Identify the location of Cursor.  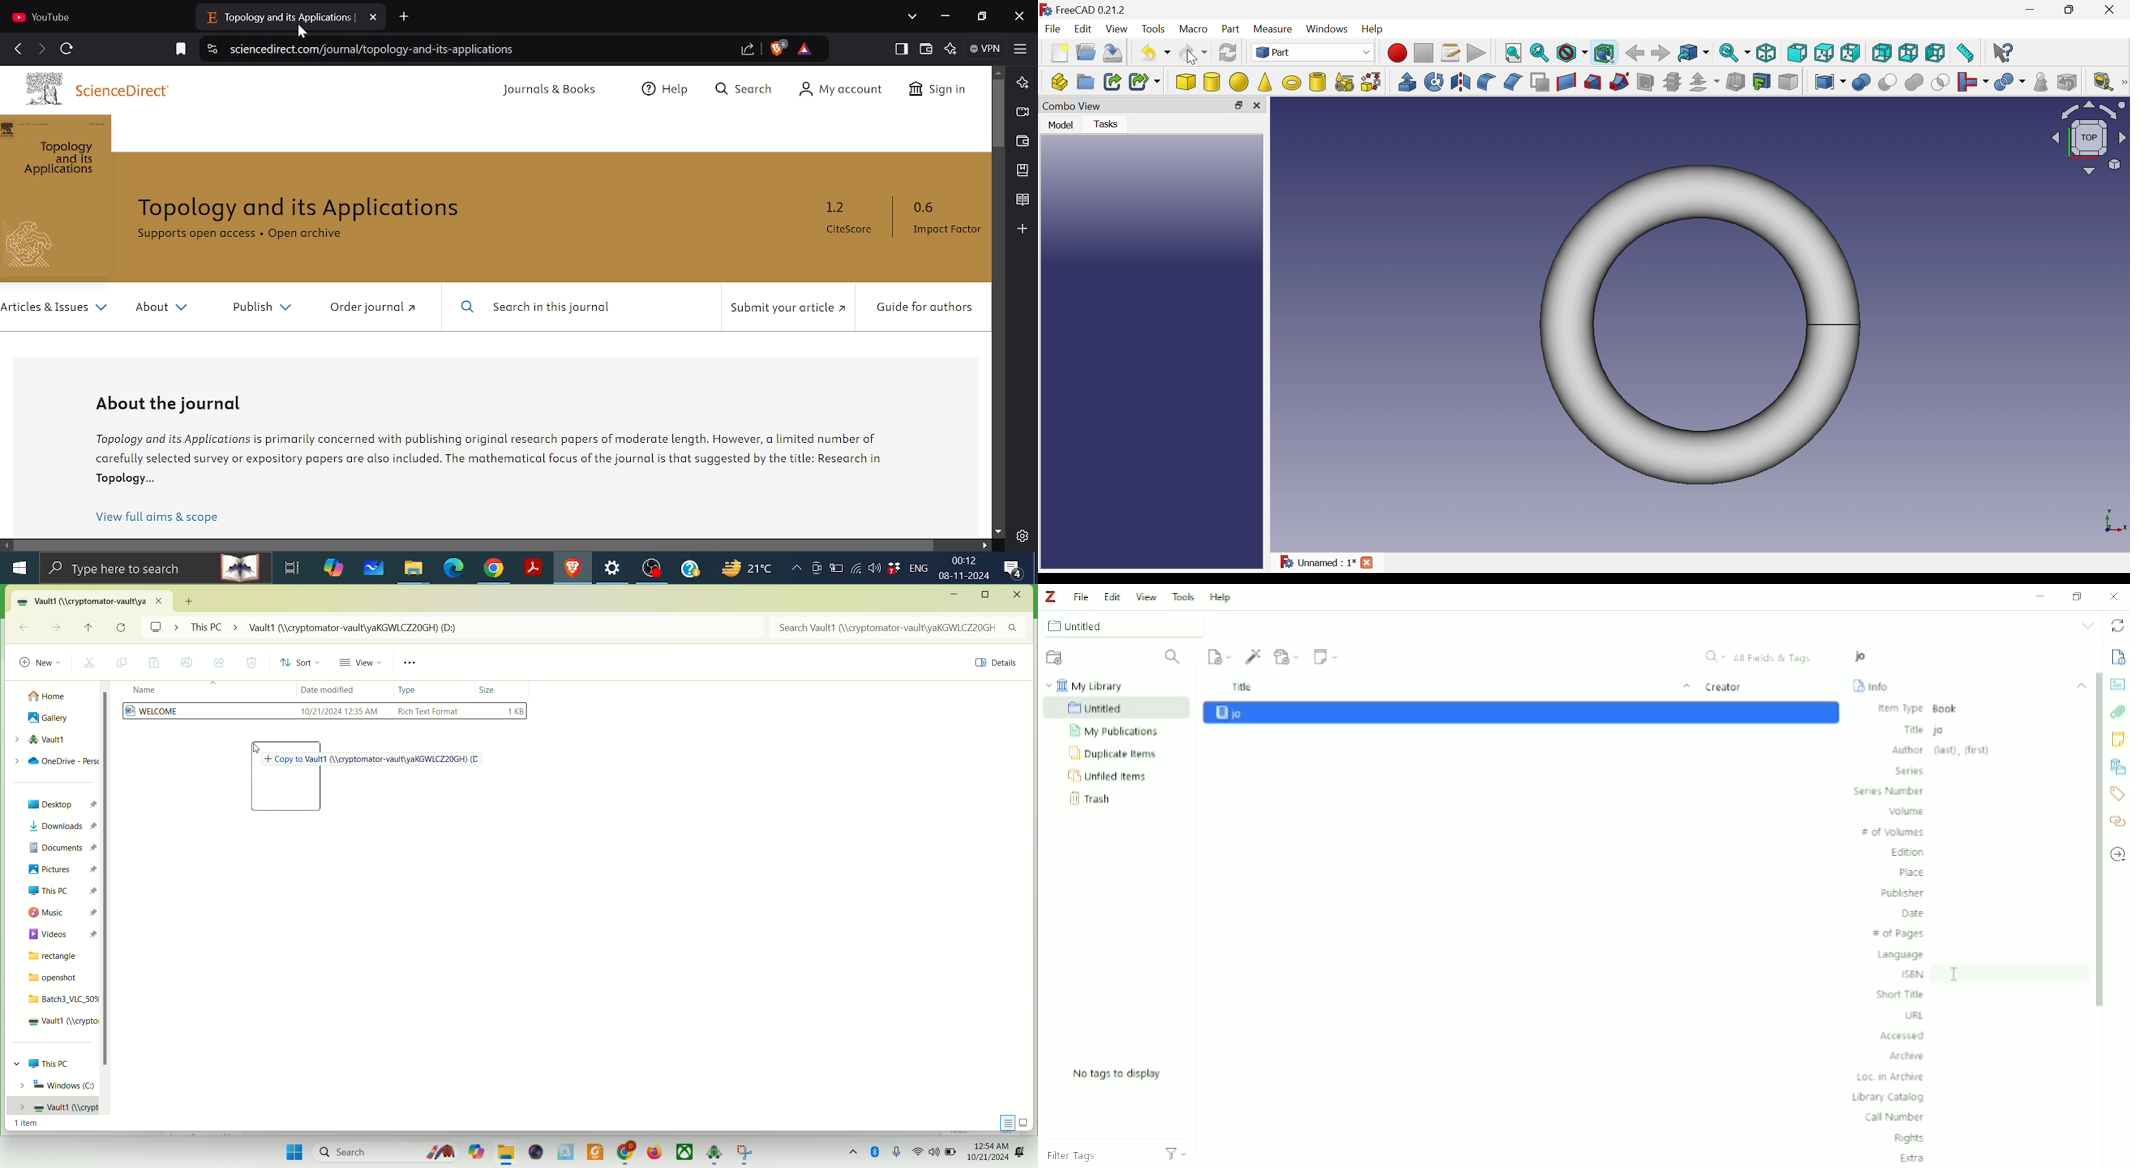
(1955, 975).